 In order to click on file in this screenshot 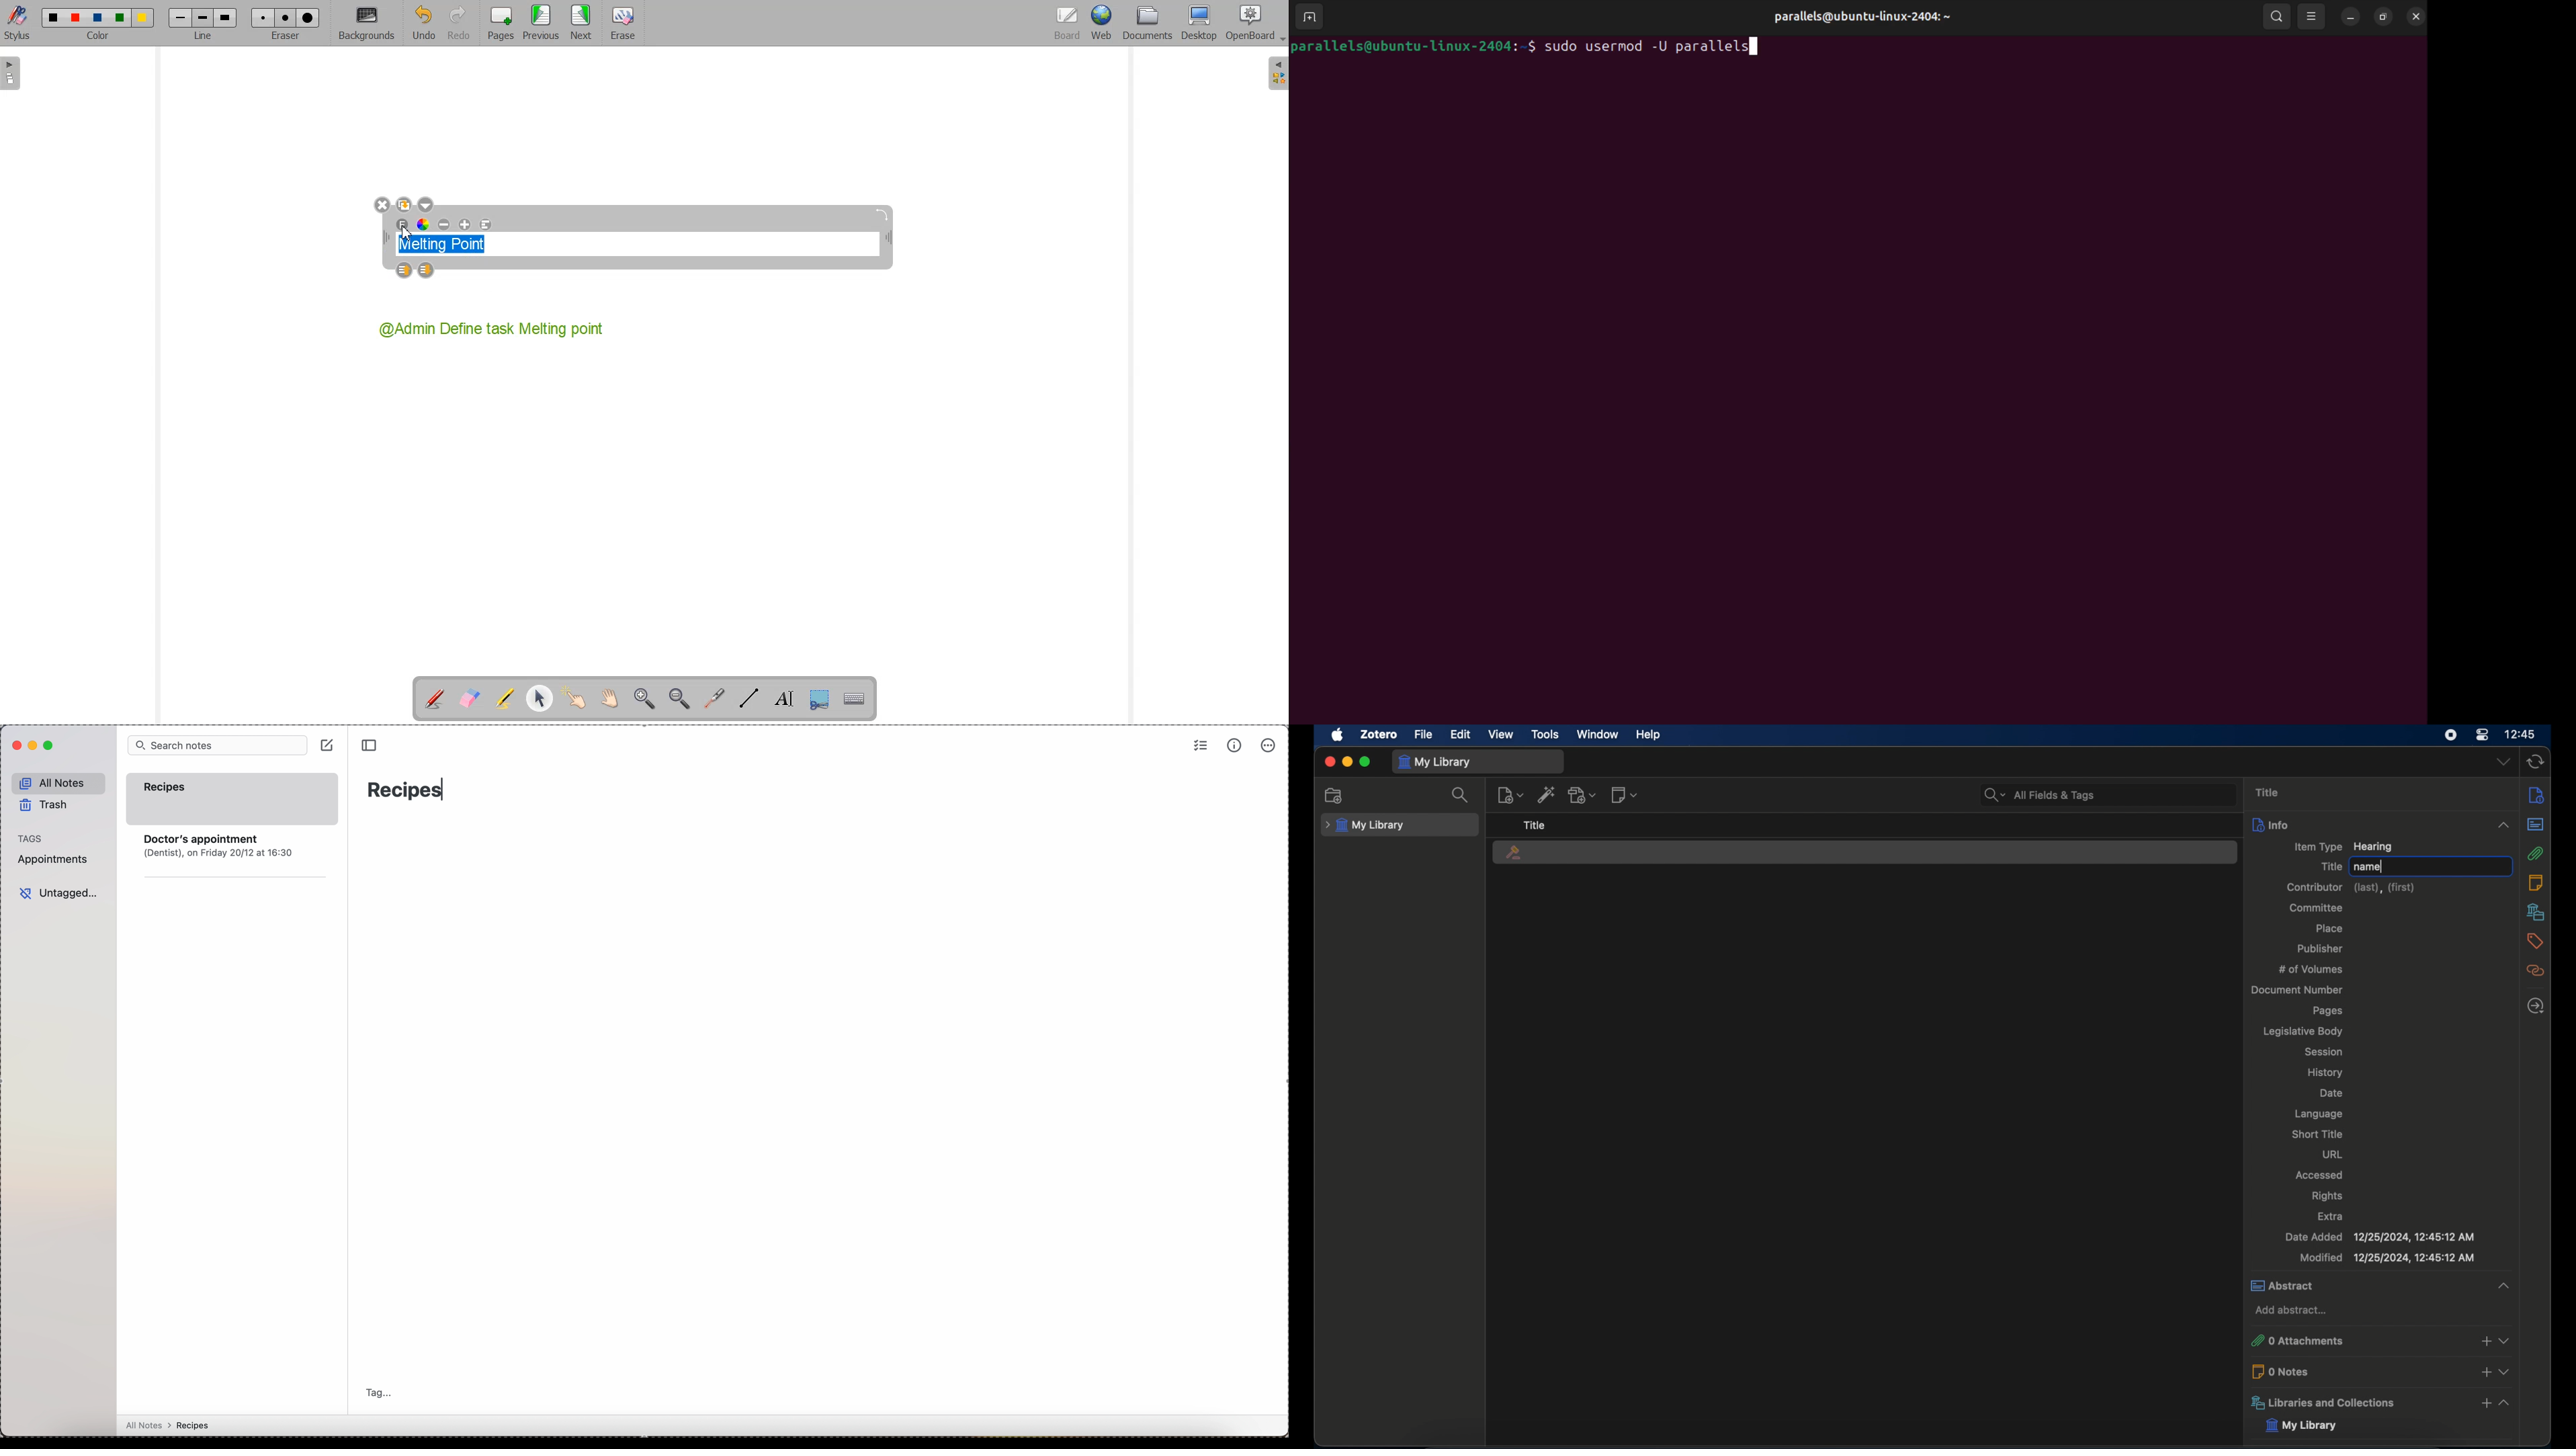, I will do `click(1425, 735)`.